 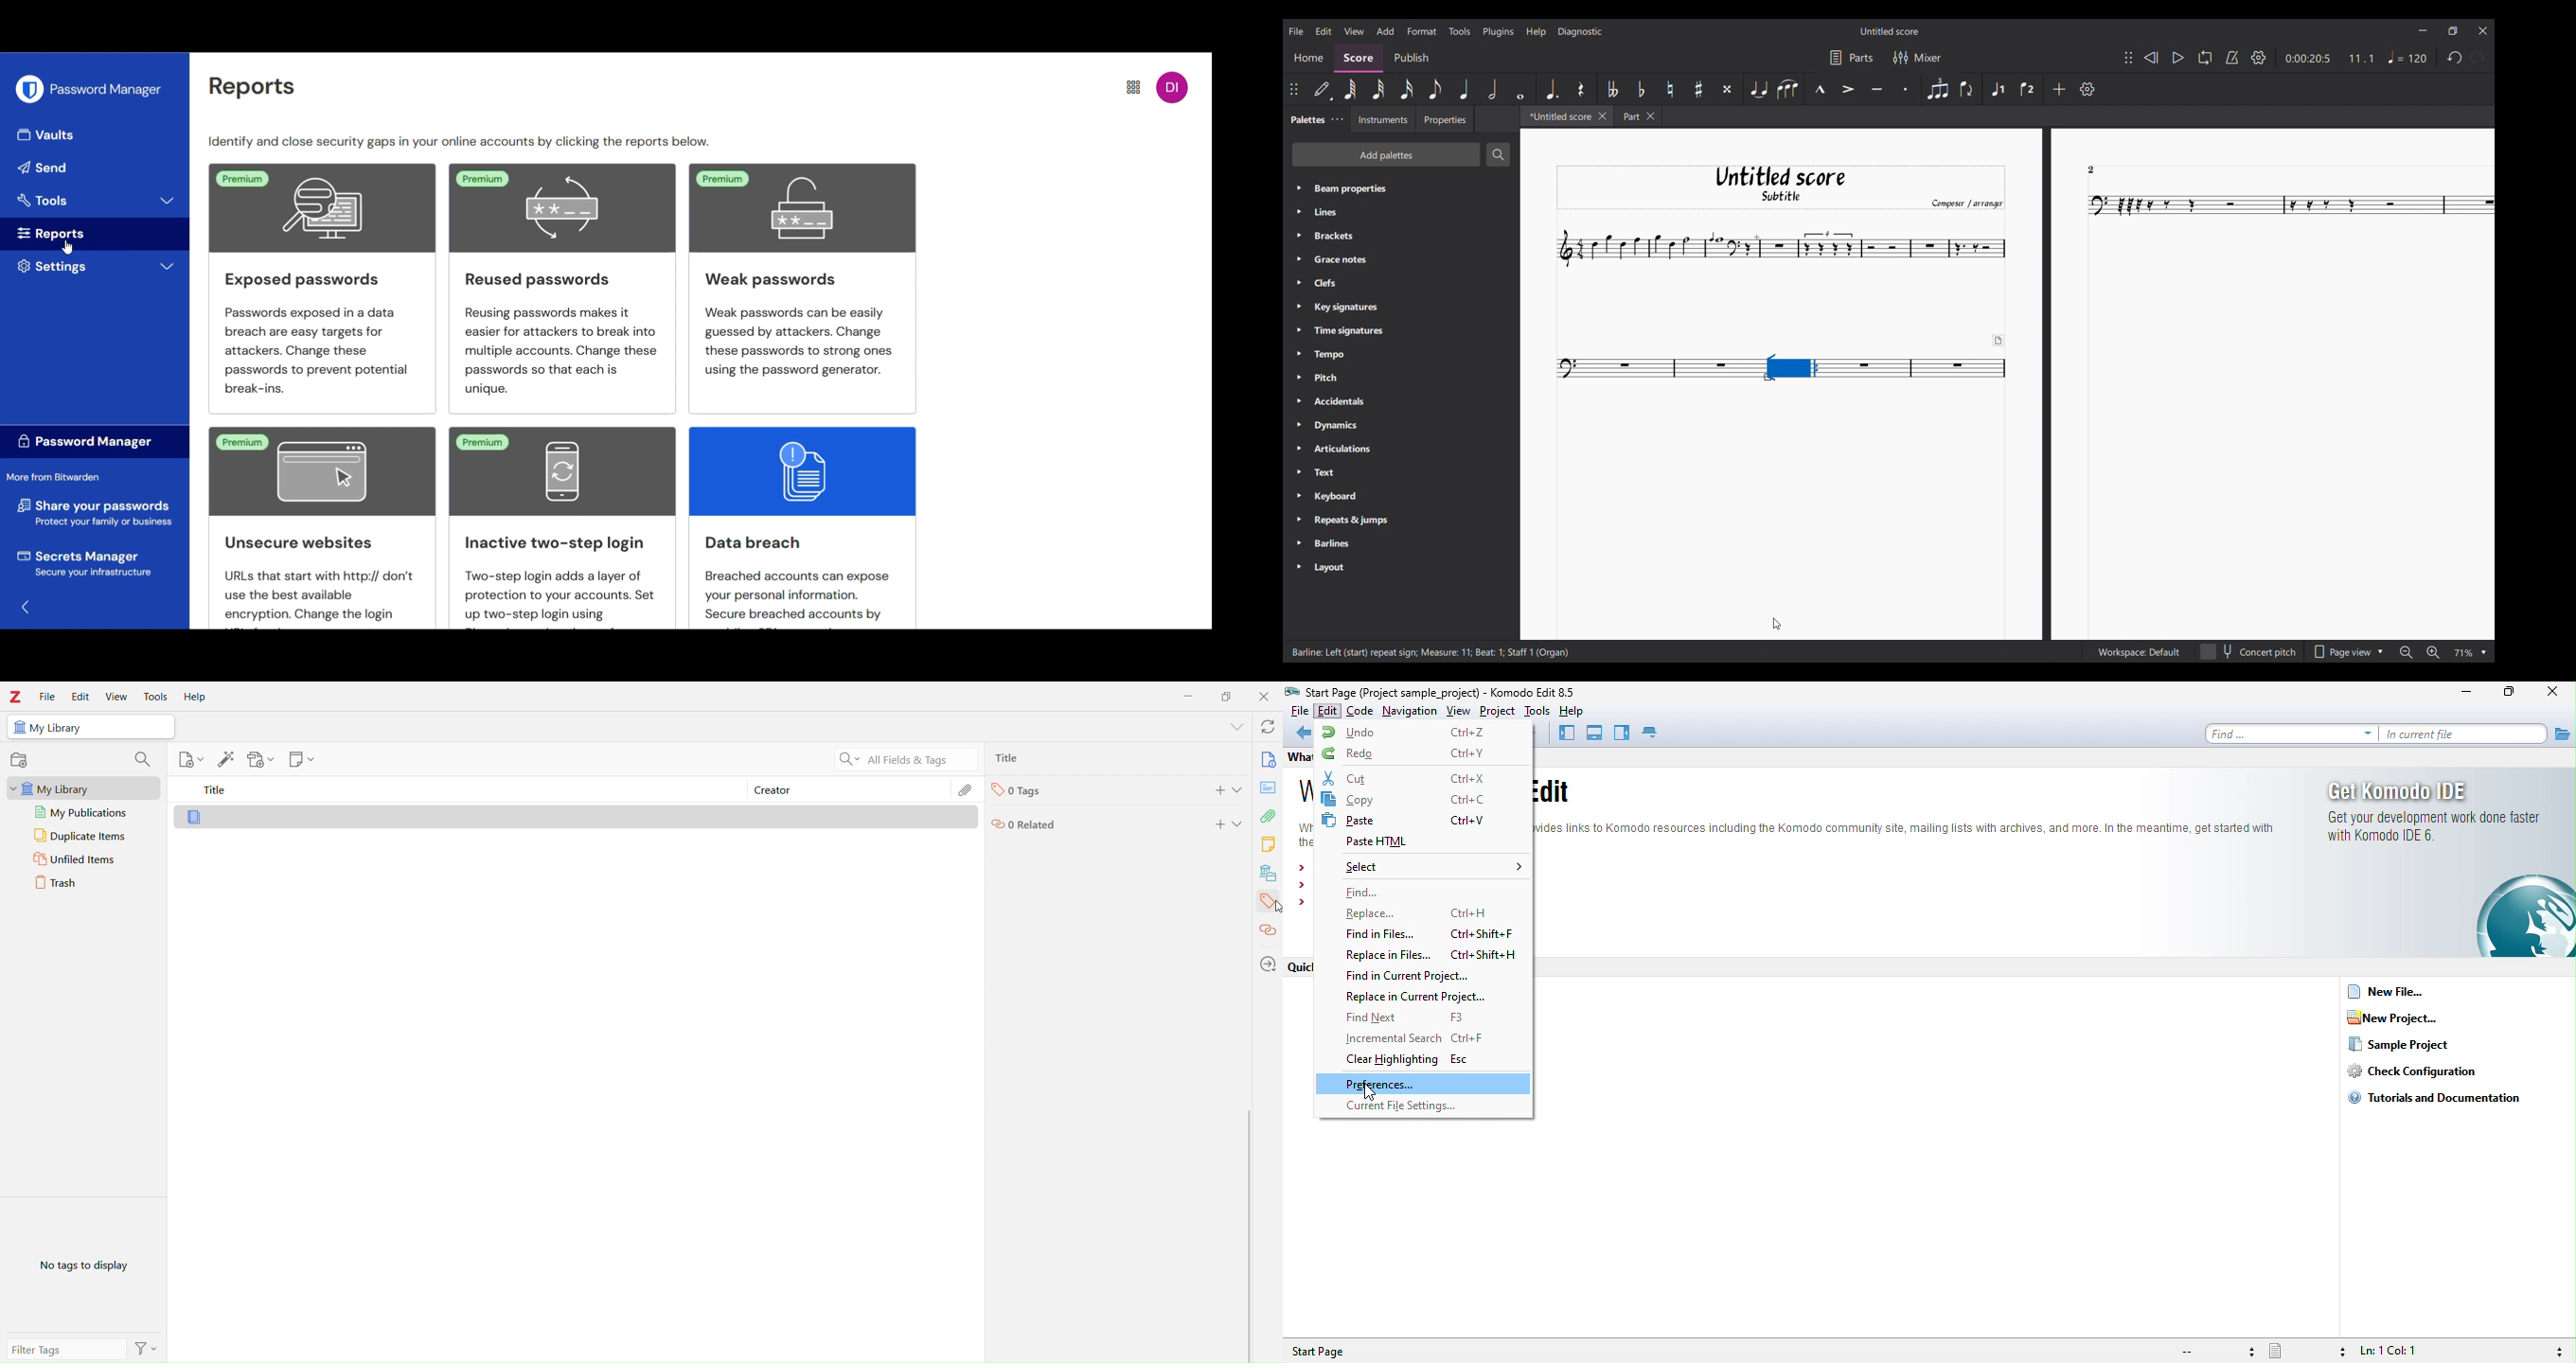 What do you see at coordinates (1010, 758) in the screenshot?
I see `Ttlie` at bounding box center [1010, 758].